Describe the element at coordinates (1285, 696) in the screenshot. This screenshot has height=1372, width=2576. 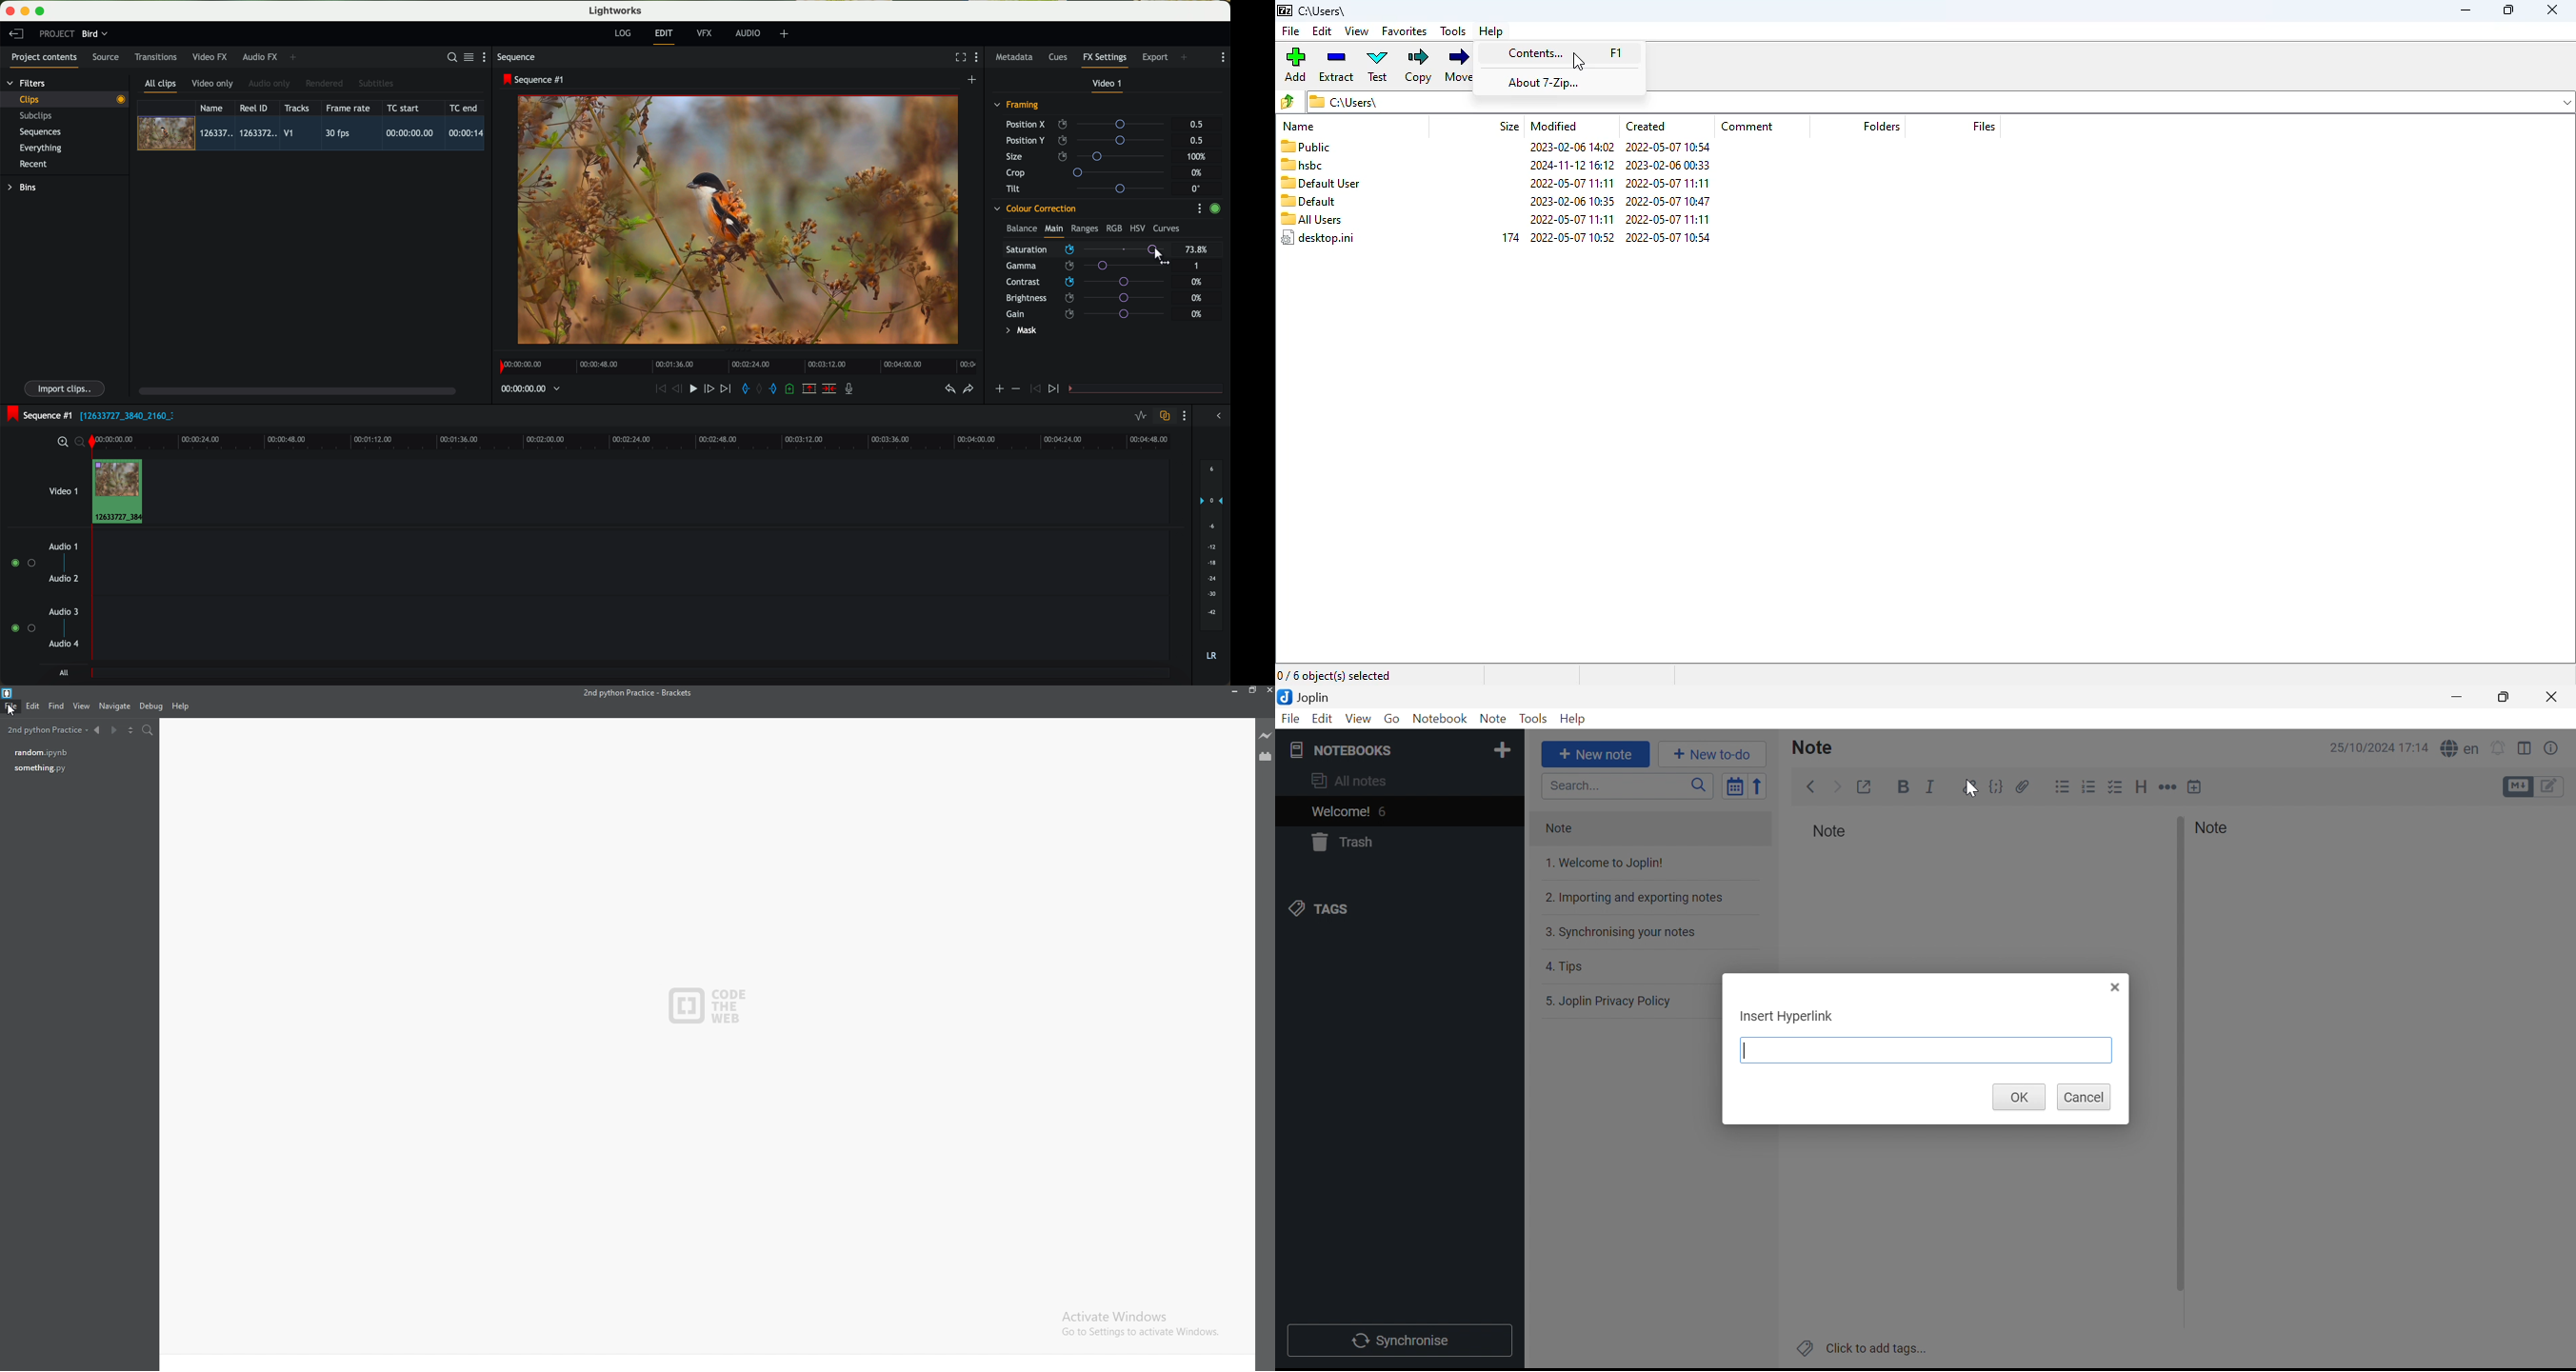
I see `joplin logo` at that location.